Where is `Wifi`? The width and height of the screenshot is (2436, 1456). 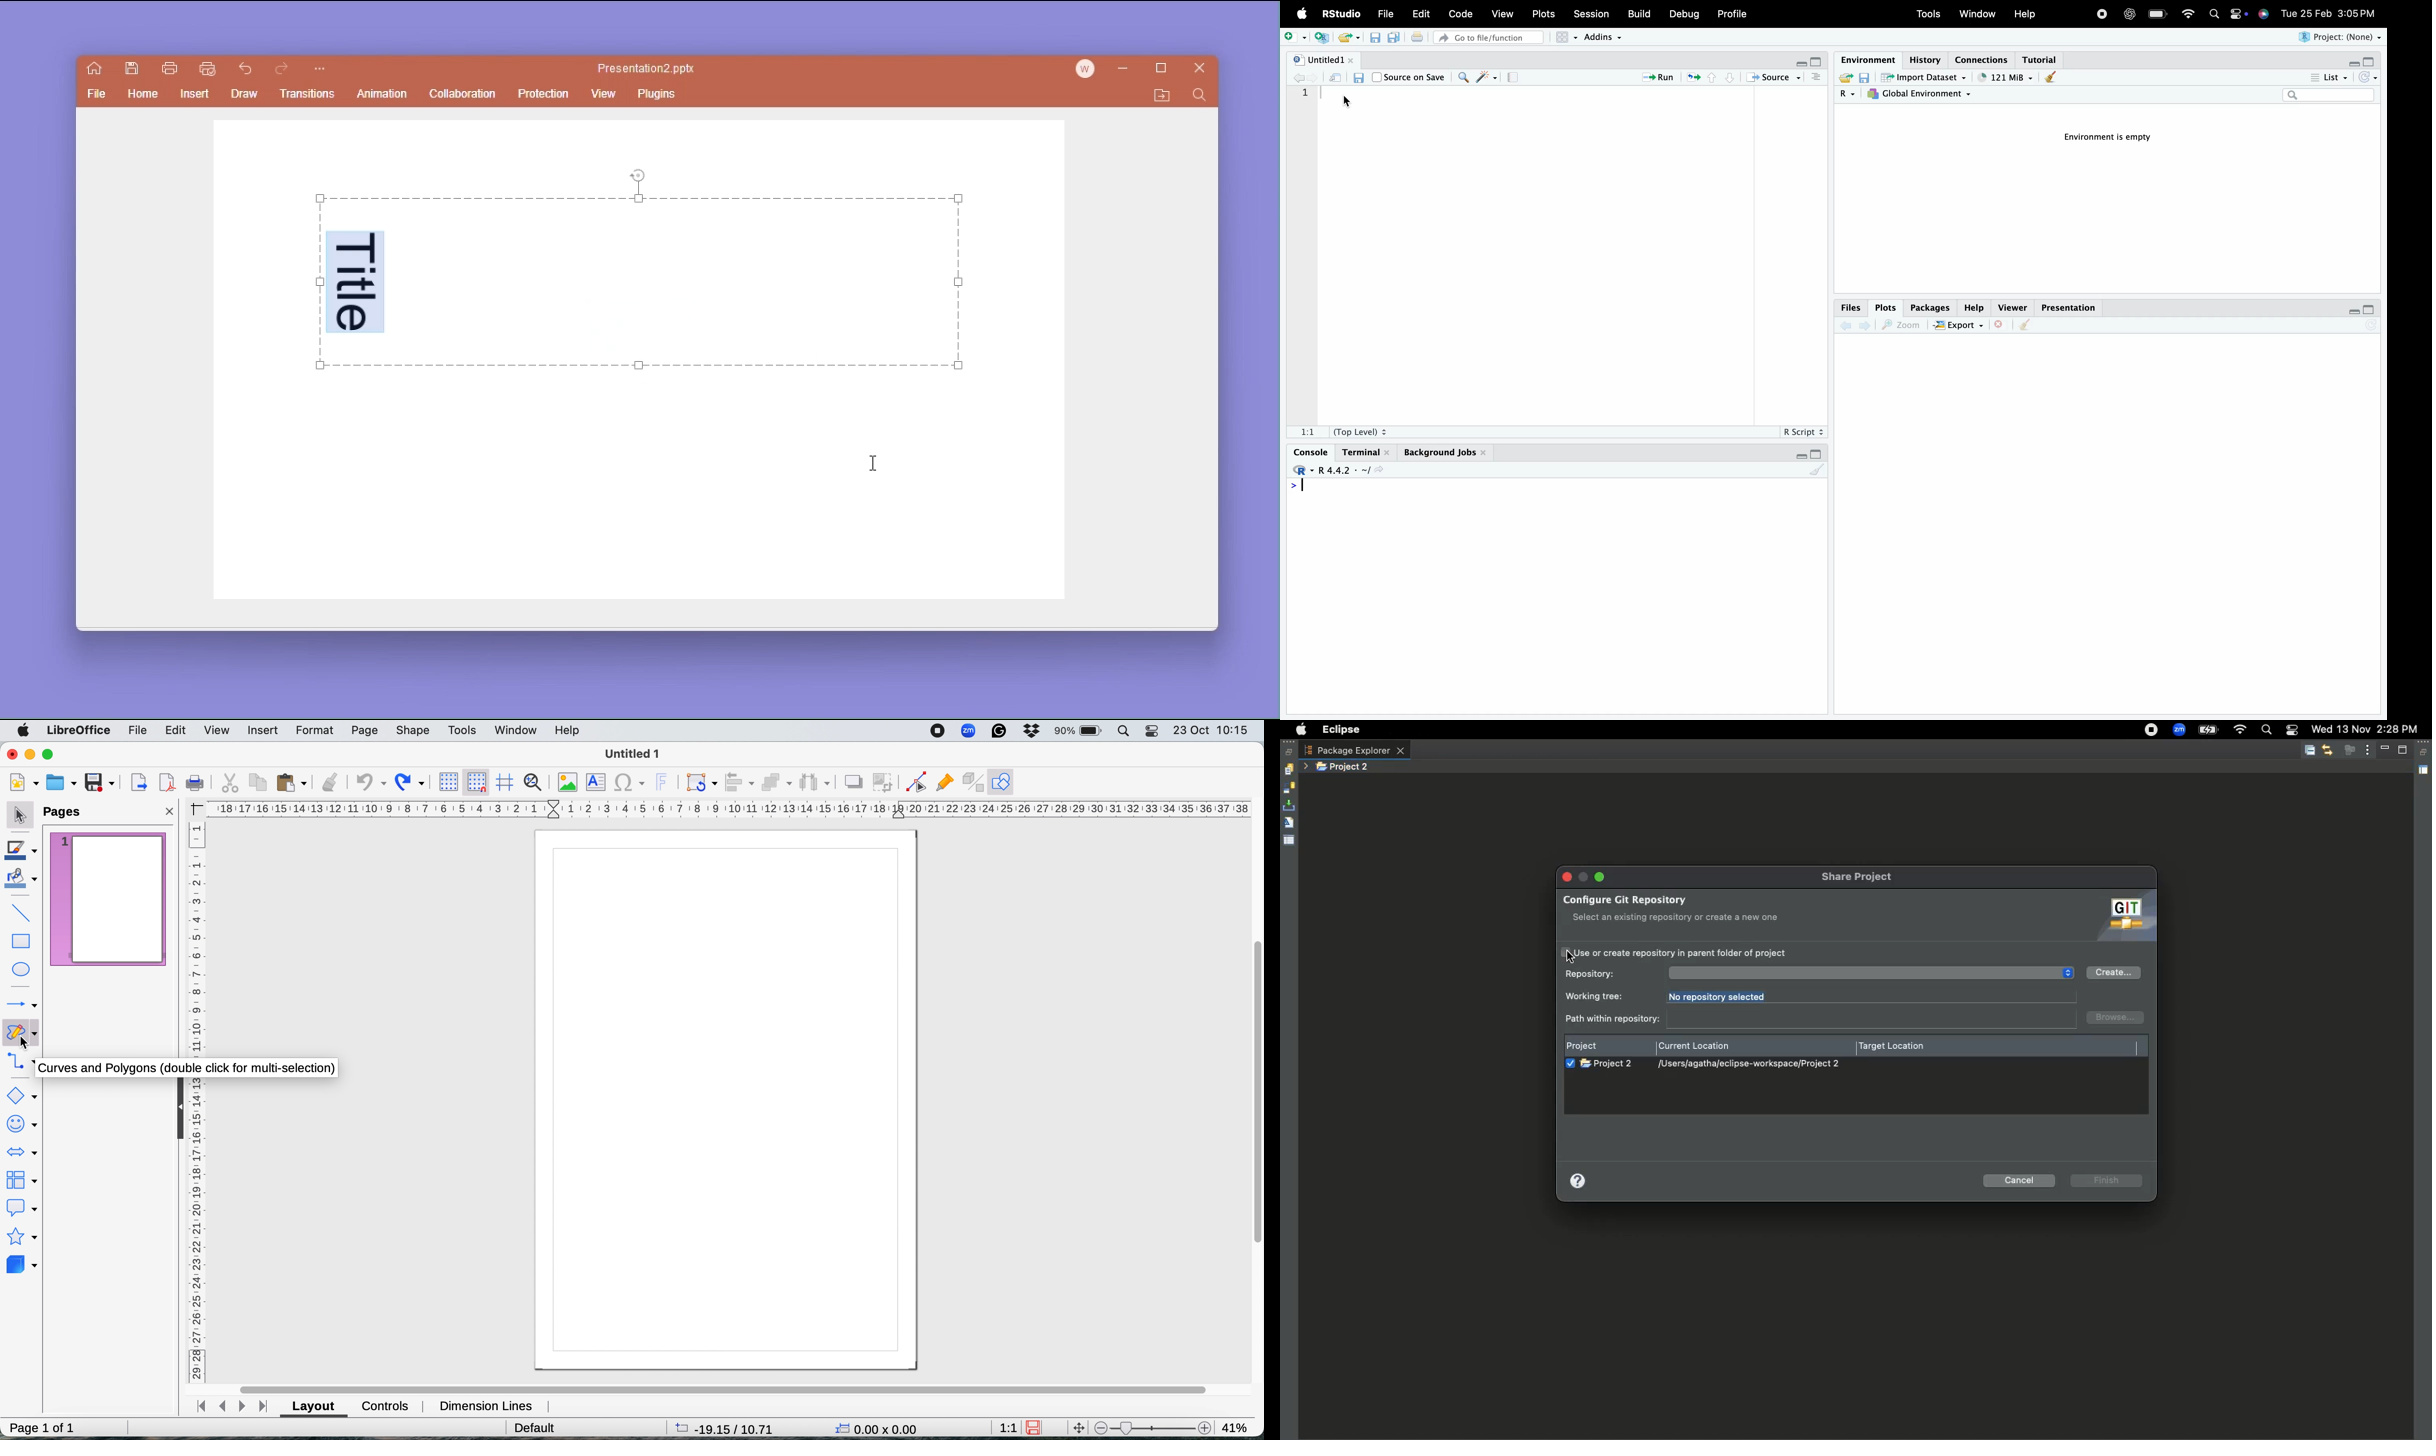
Wifi is located at coordinates (2187, 13).